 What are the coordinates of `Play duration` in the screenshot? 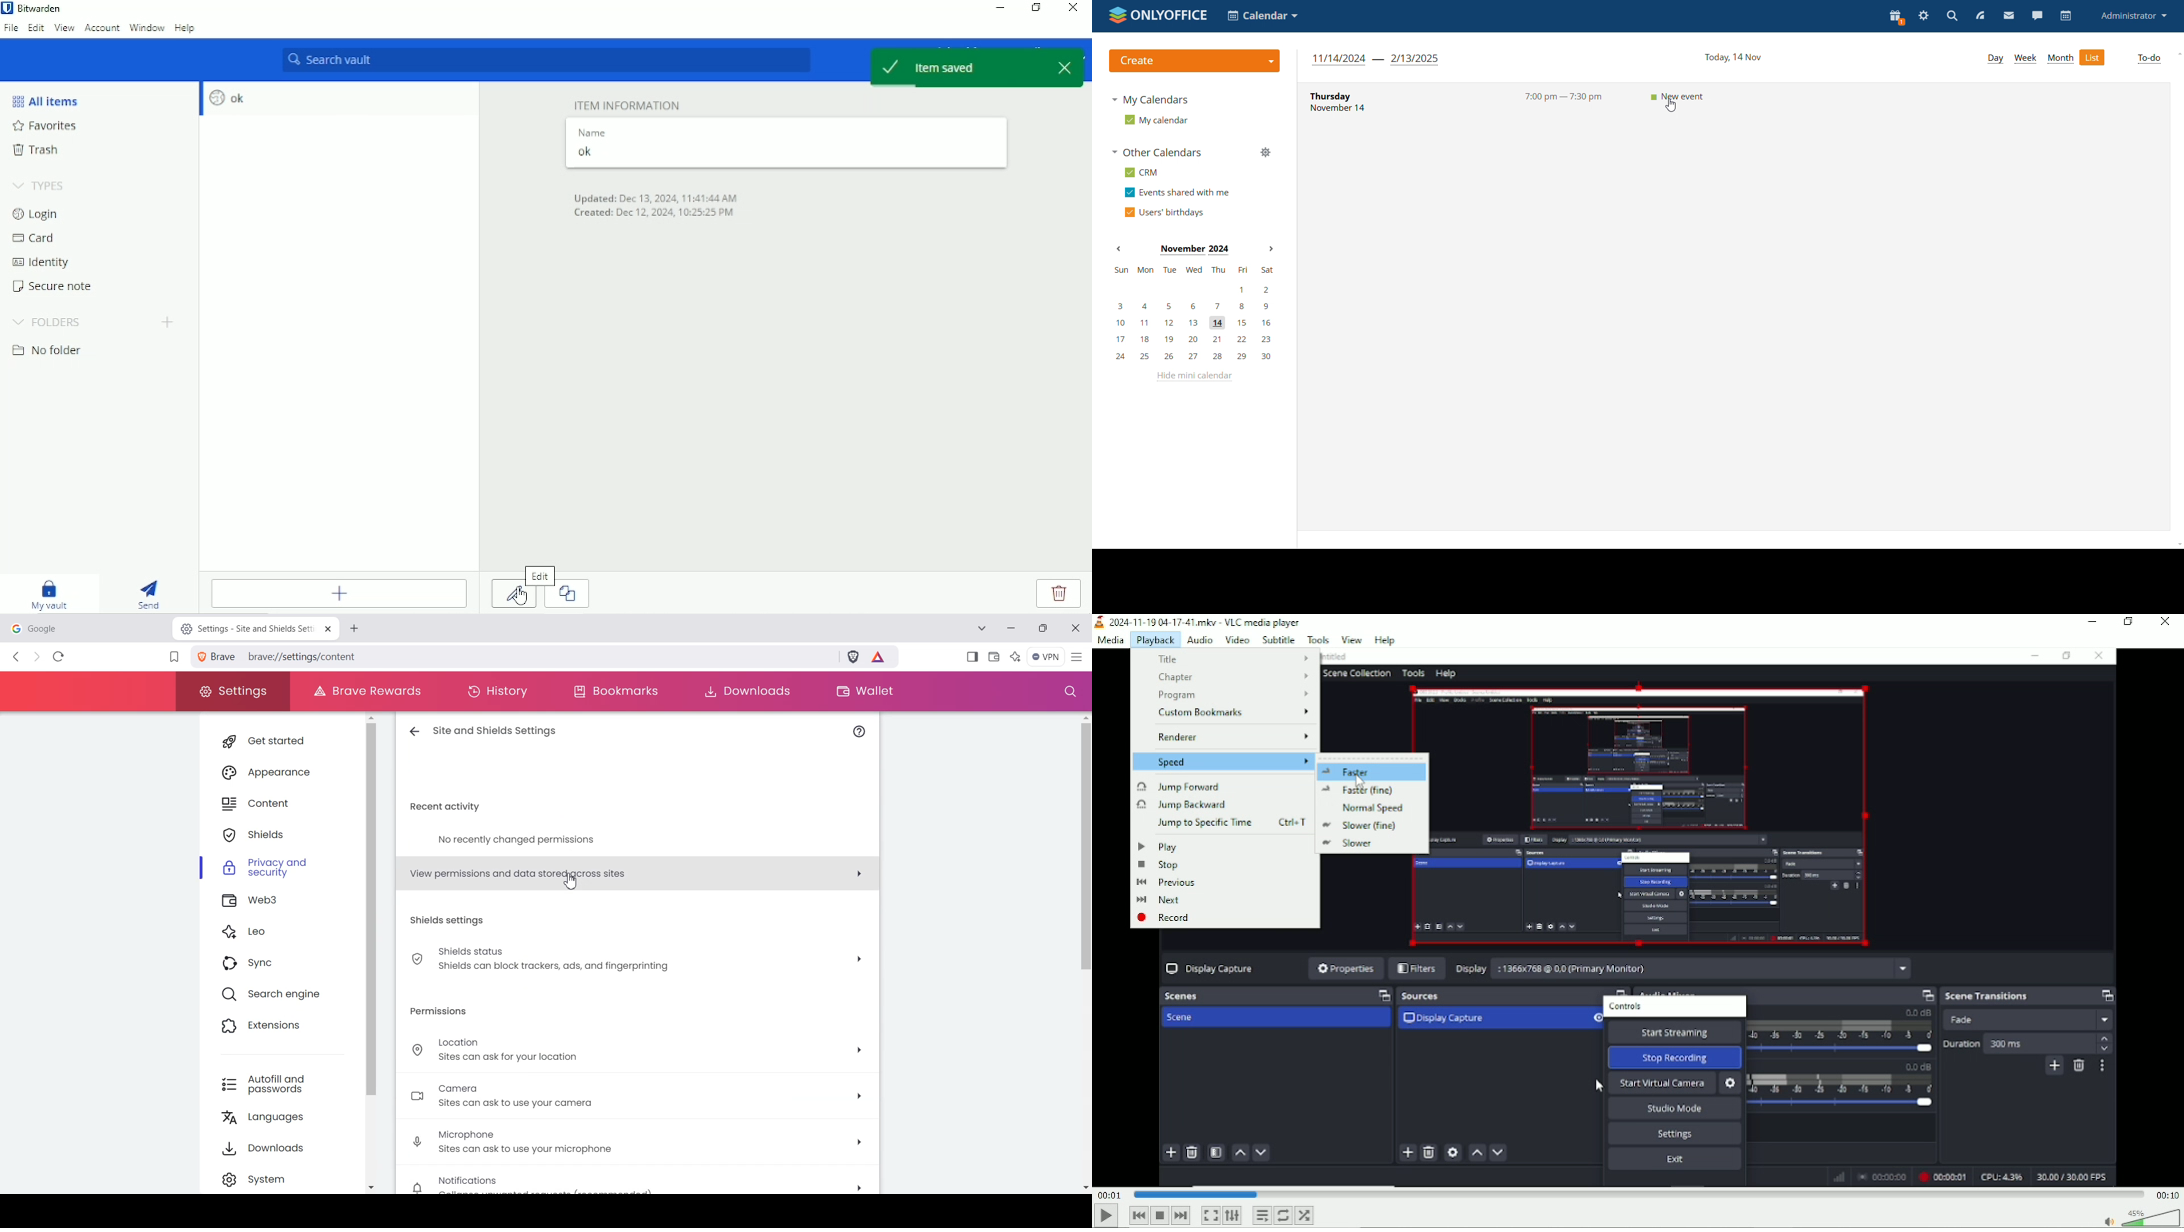 It's located at (1636, 1195).